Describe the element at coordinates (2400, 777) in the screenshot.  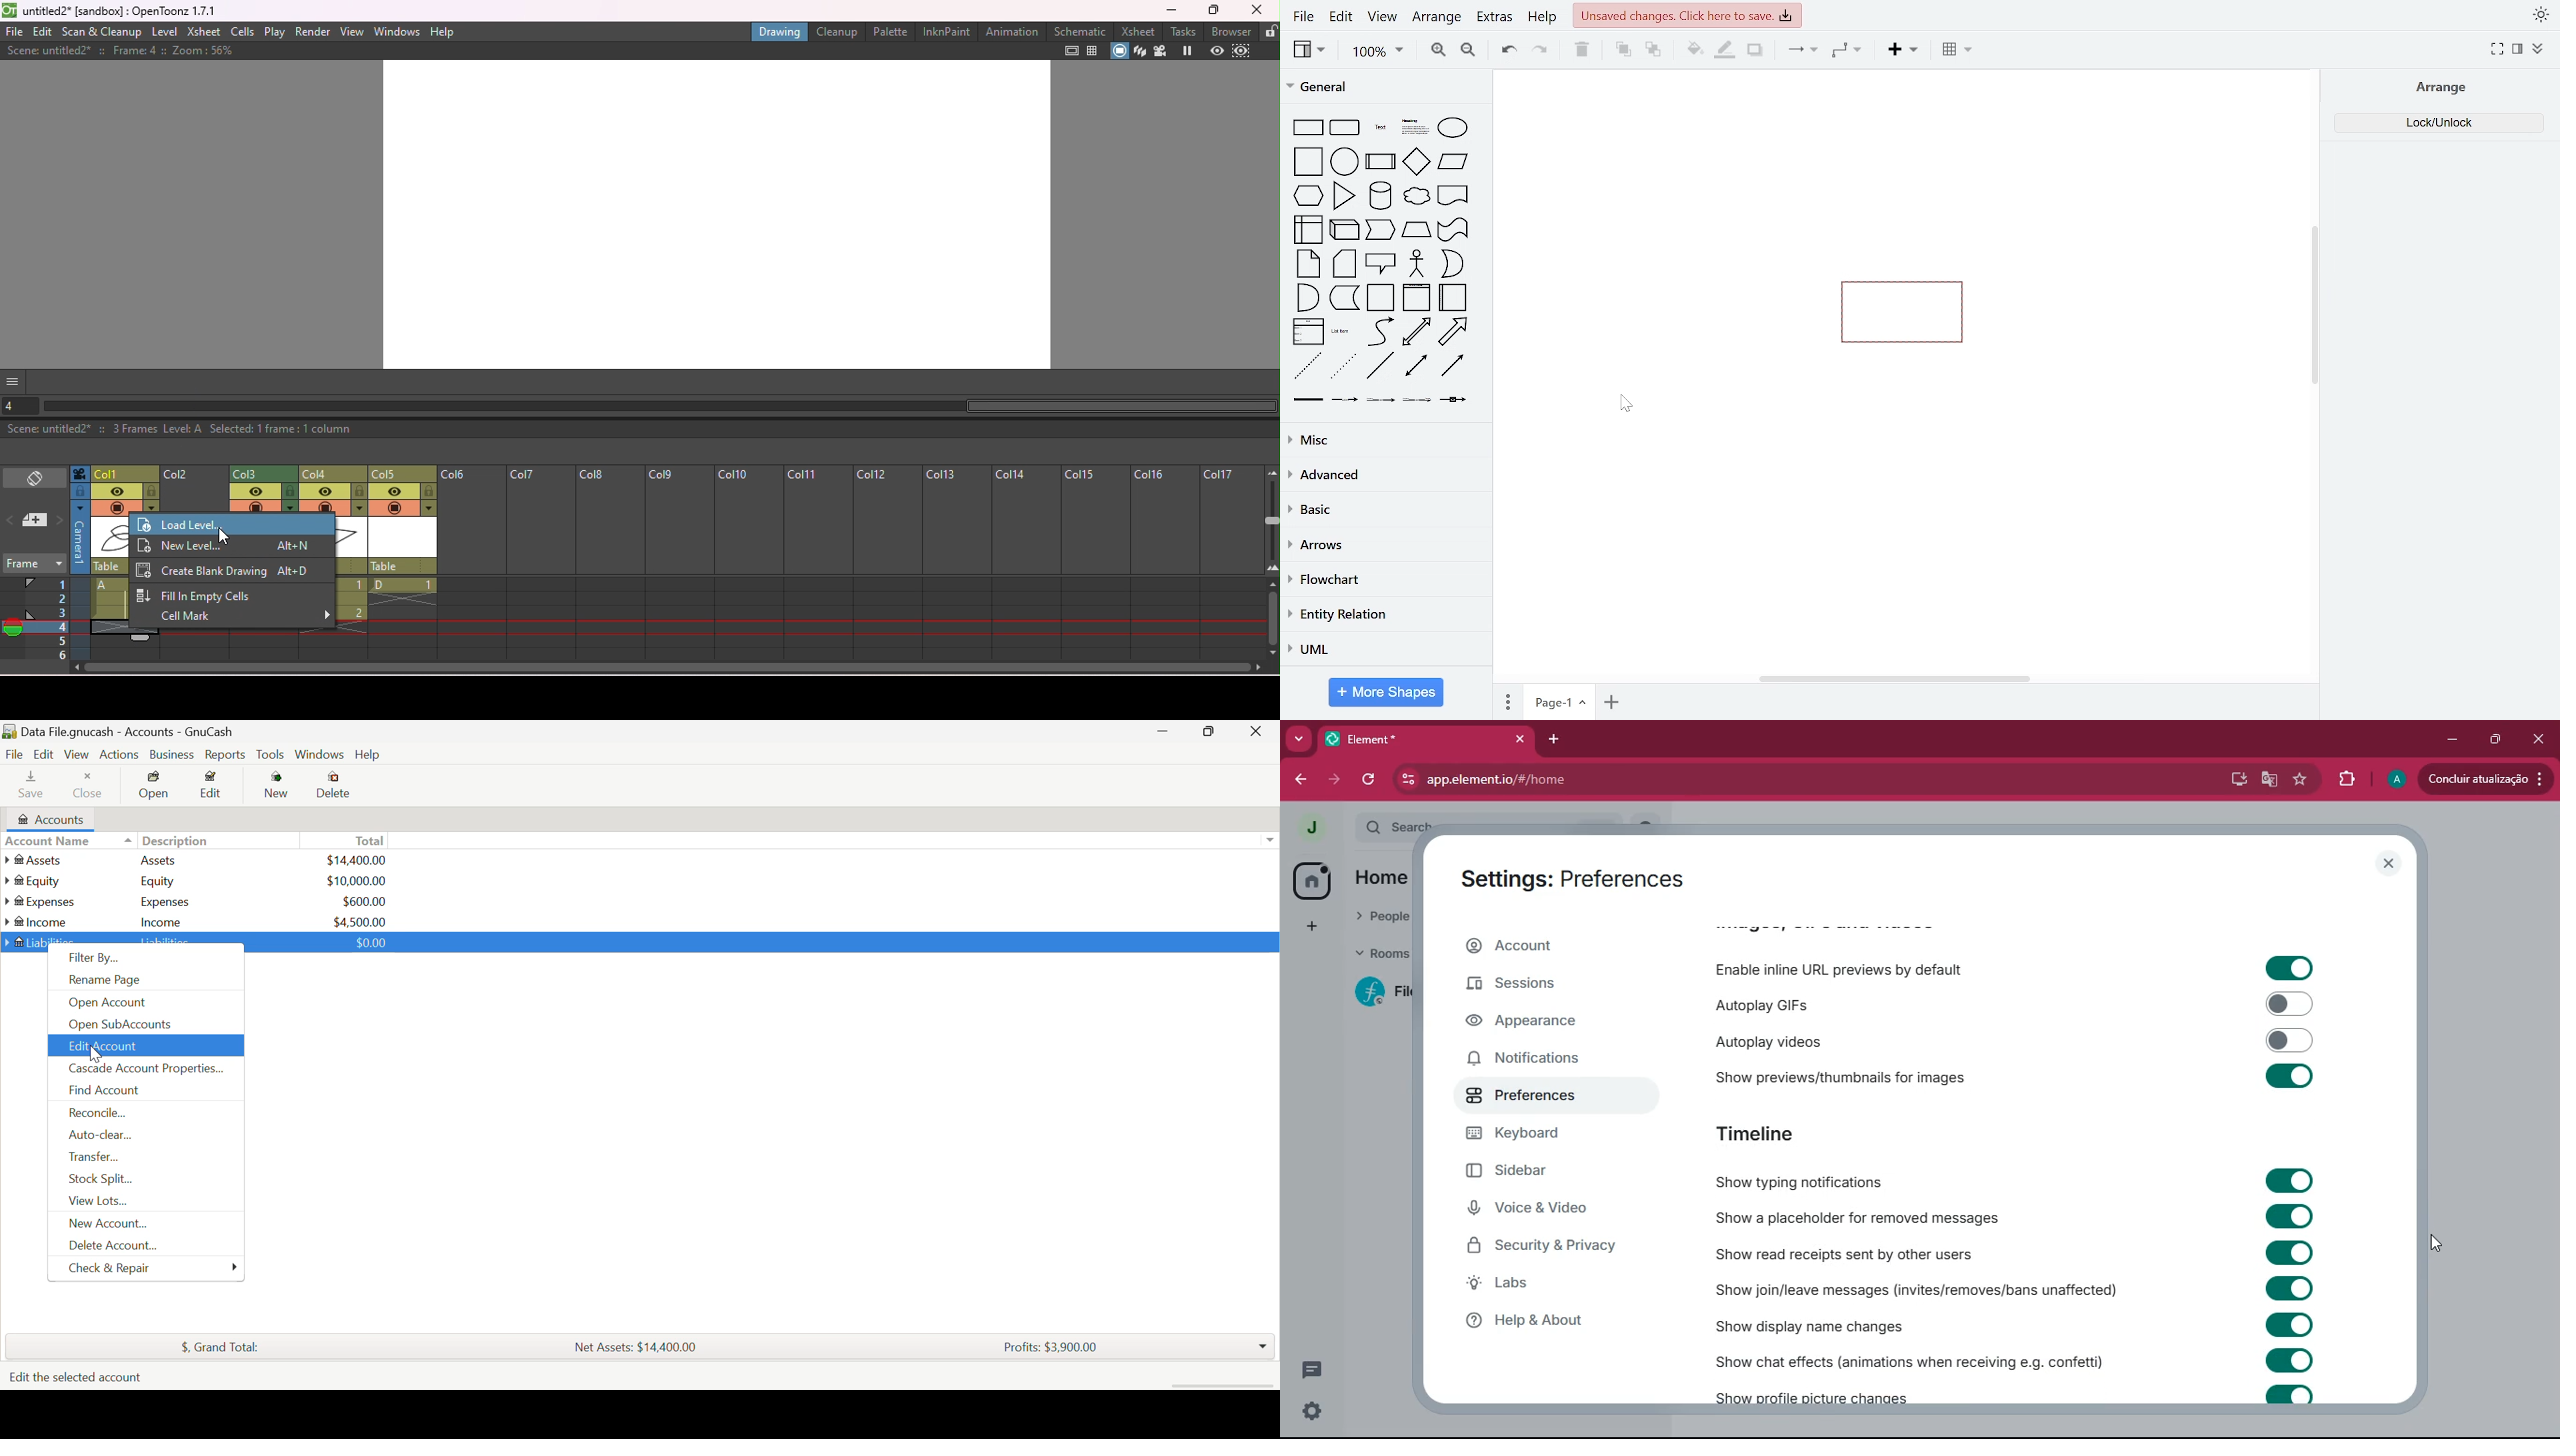
I see `profile picture` at that location.